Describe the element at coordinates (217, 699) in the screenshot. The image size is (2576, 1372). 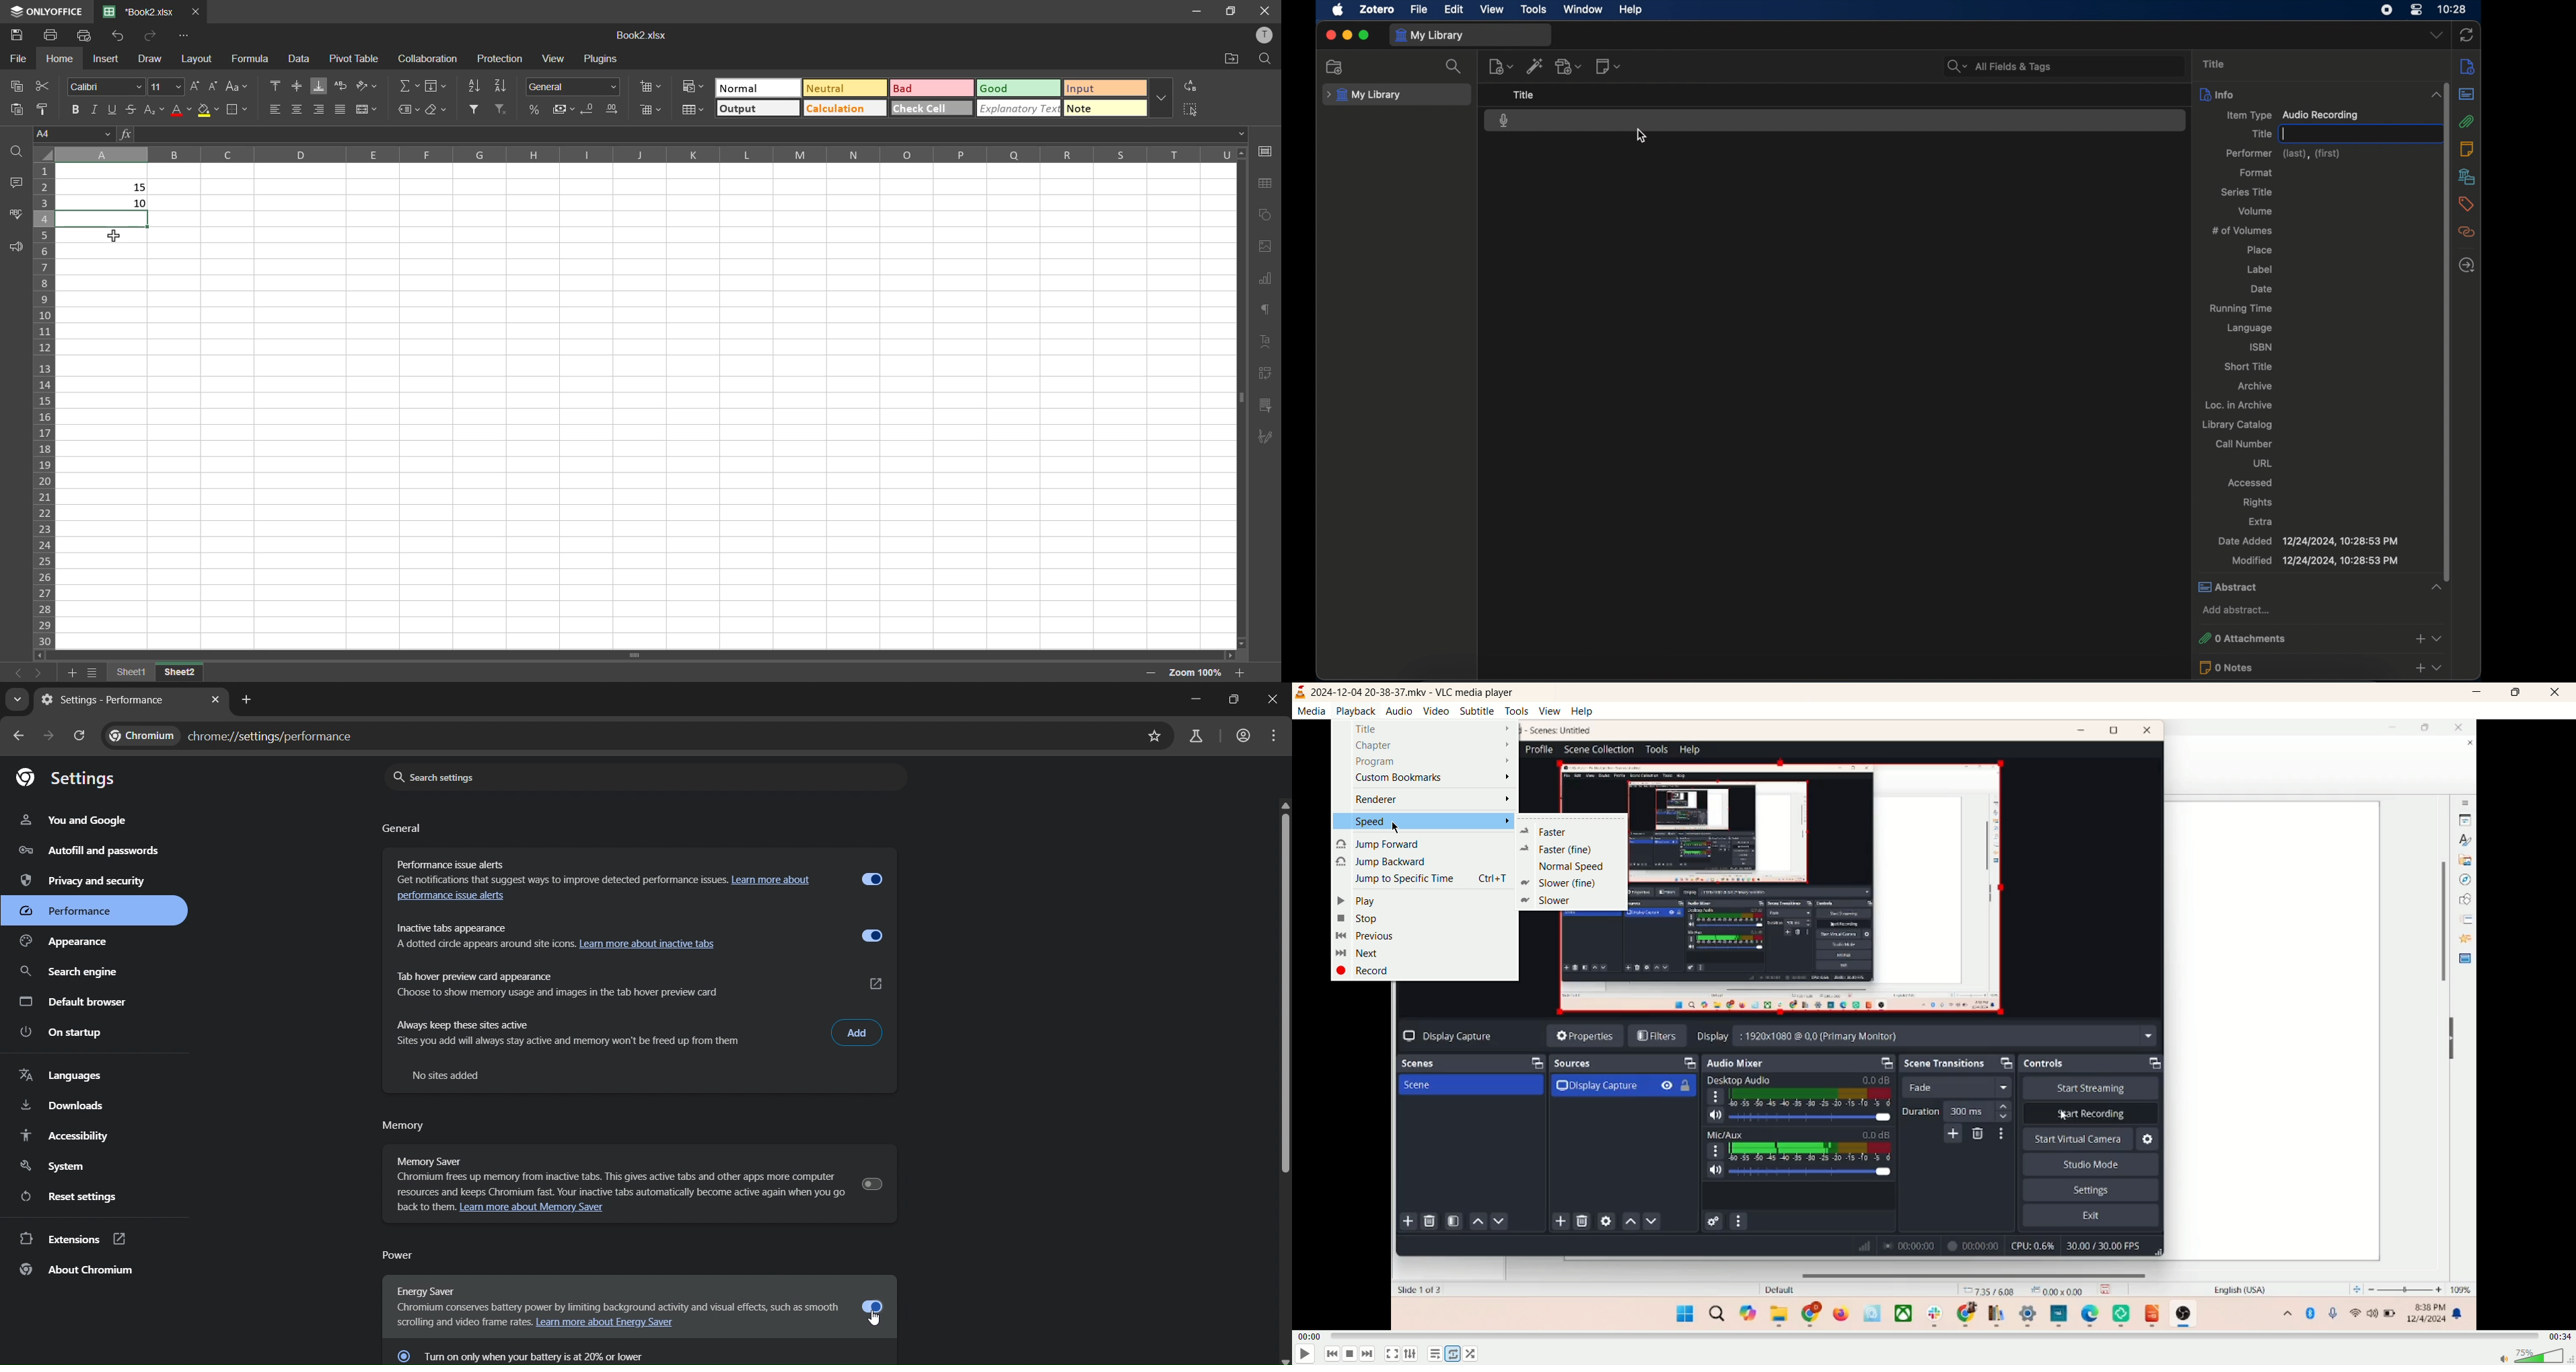
I see `close tab` at that location.